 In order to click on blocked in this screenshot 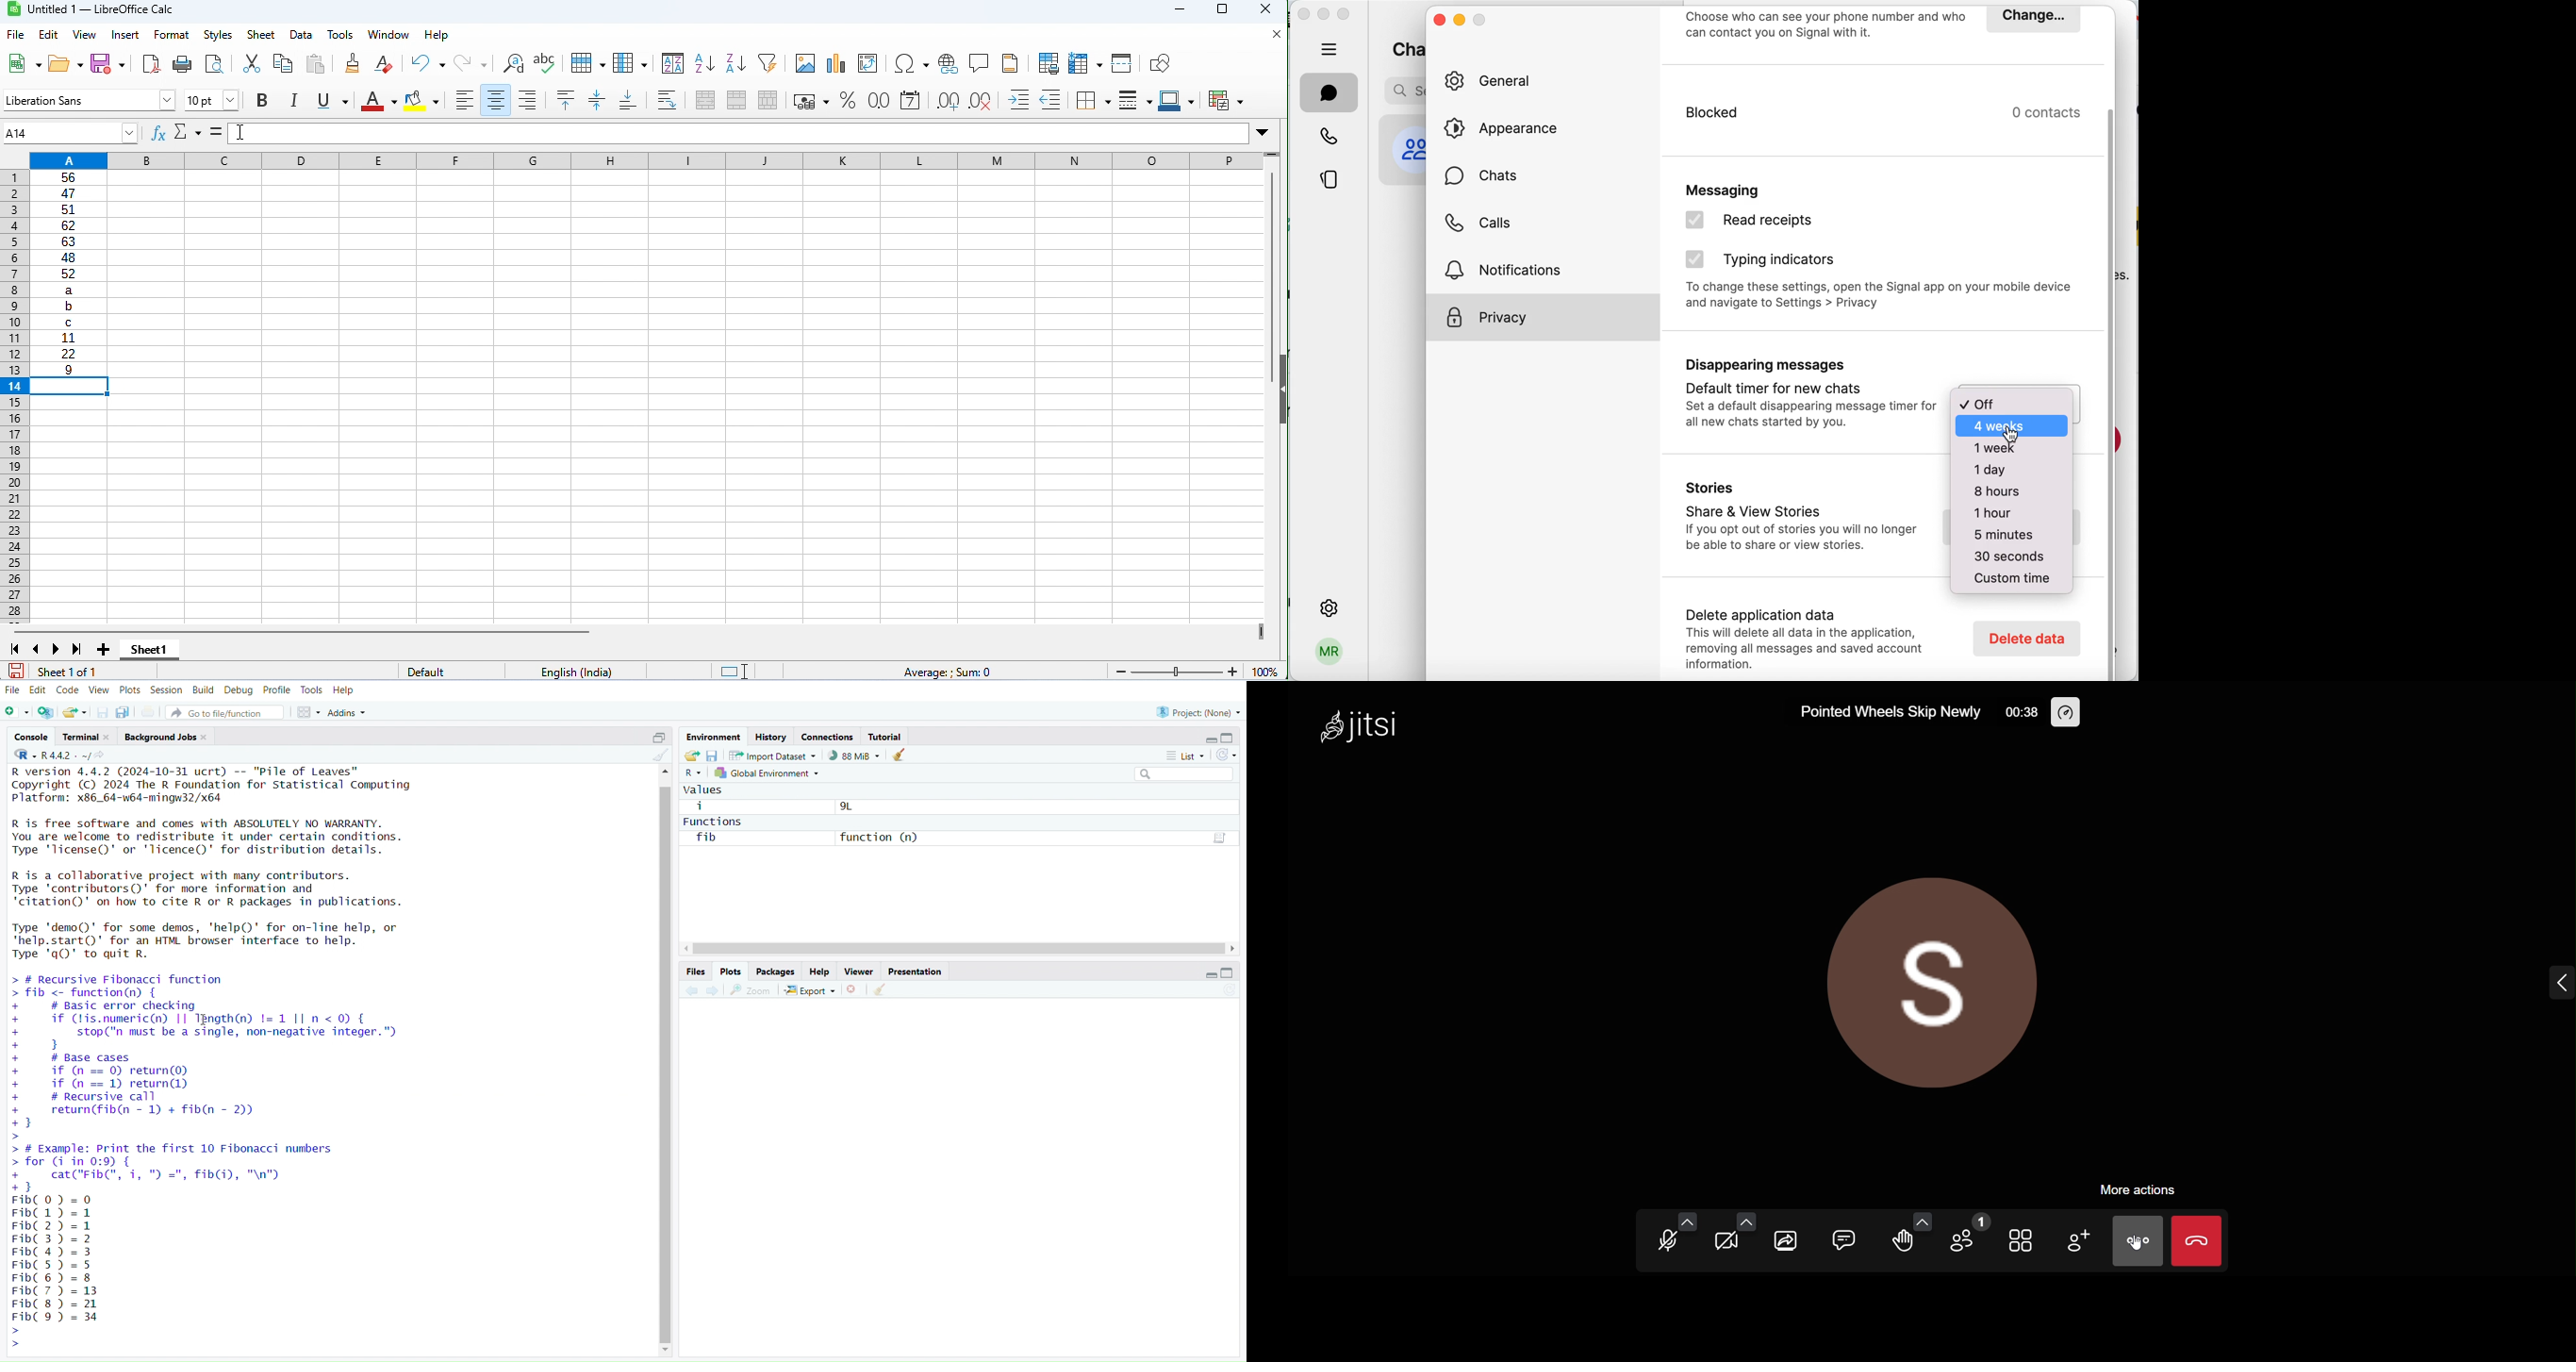, I will do `click(1804, 121)`.